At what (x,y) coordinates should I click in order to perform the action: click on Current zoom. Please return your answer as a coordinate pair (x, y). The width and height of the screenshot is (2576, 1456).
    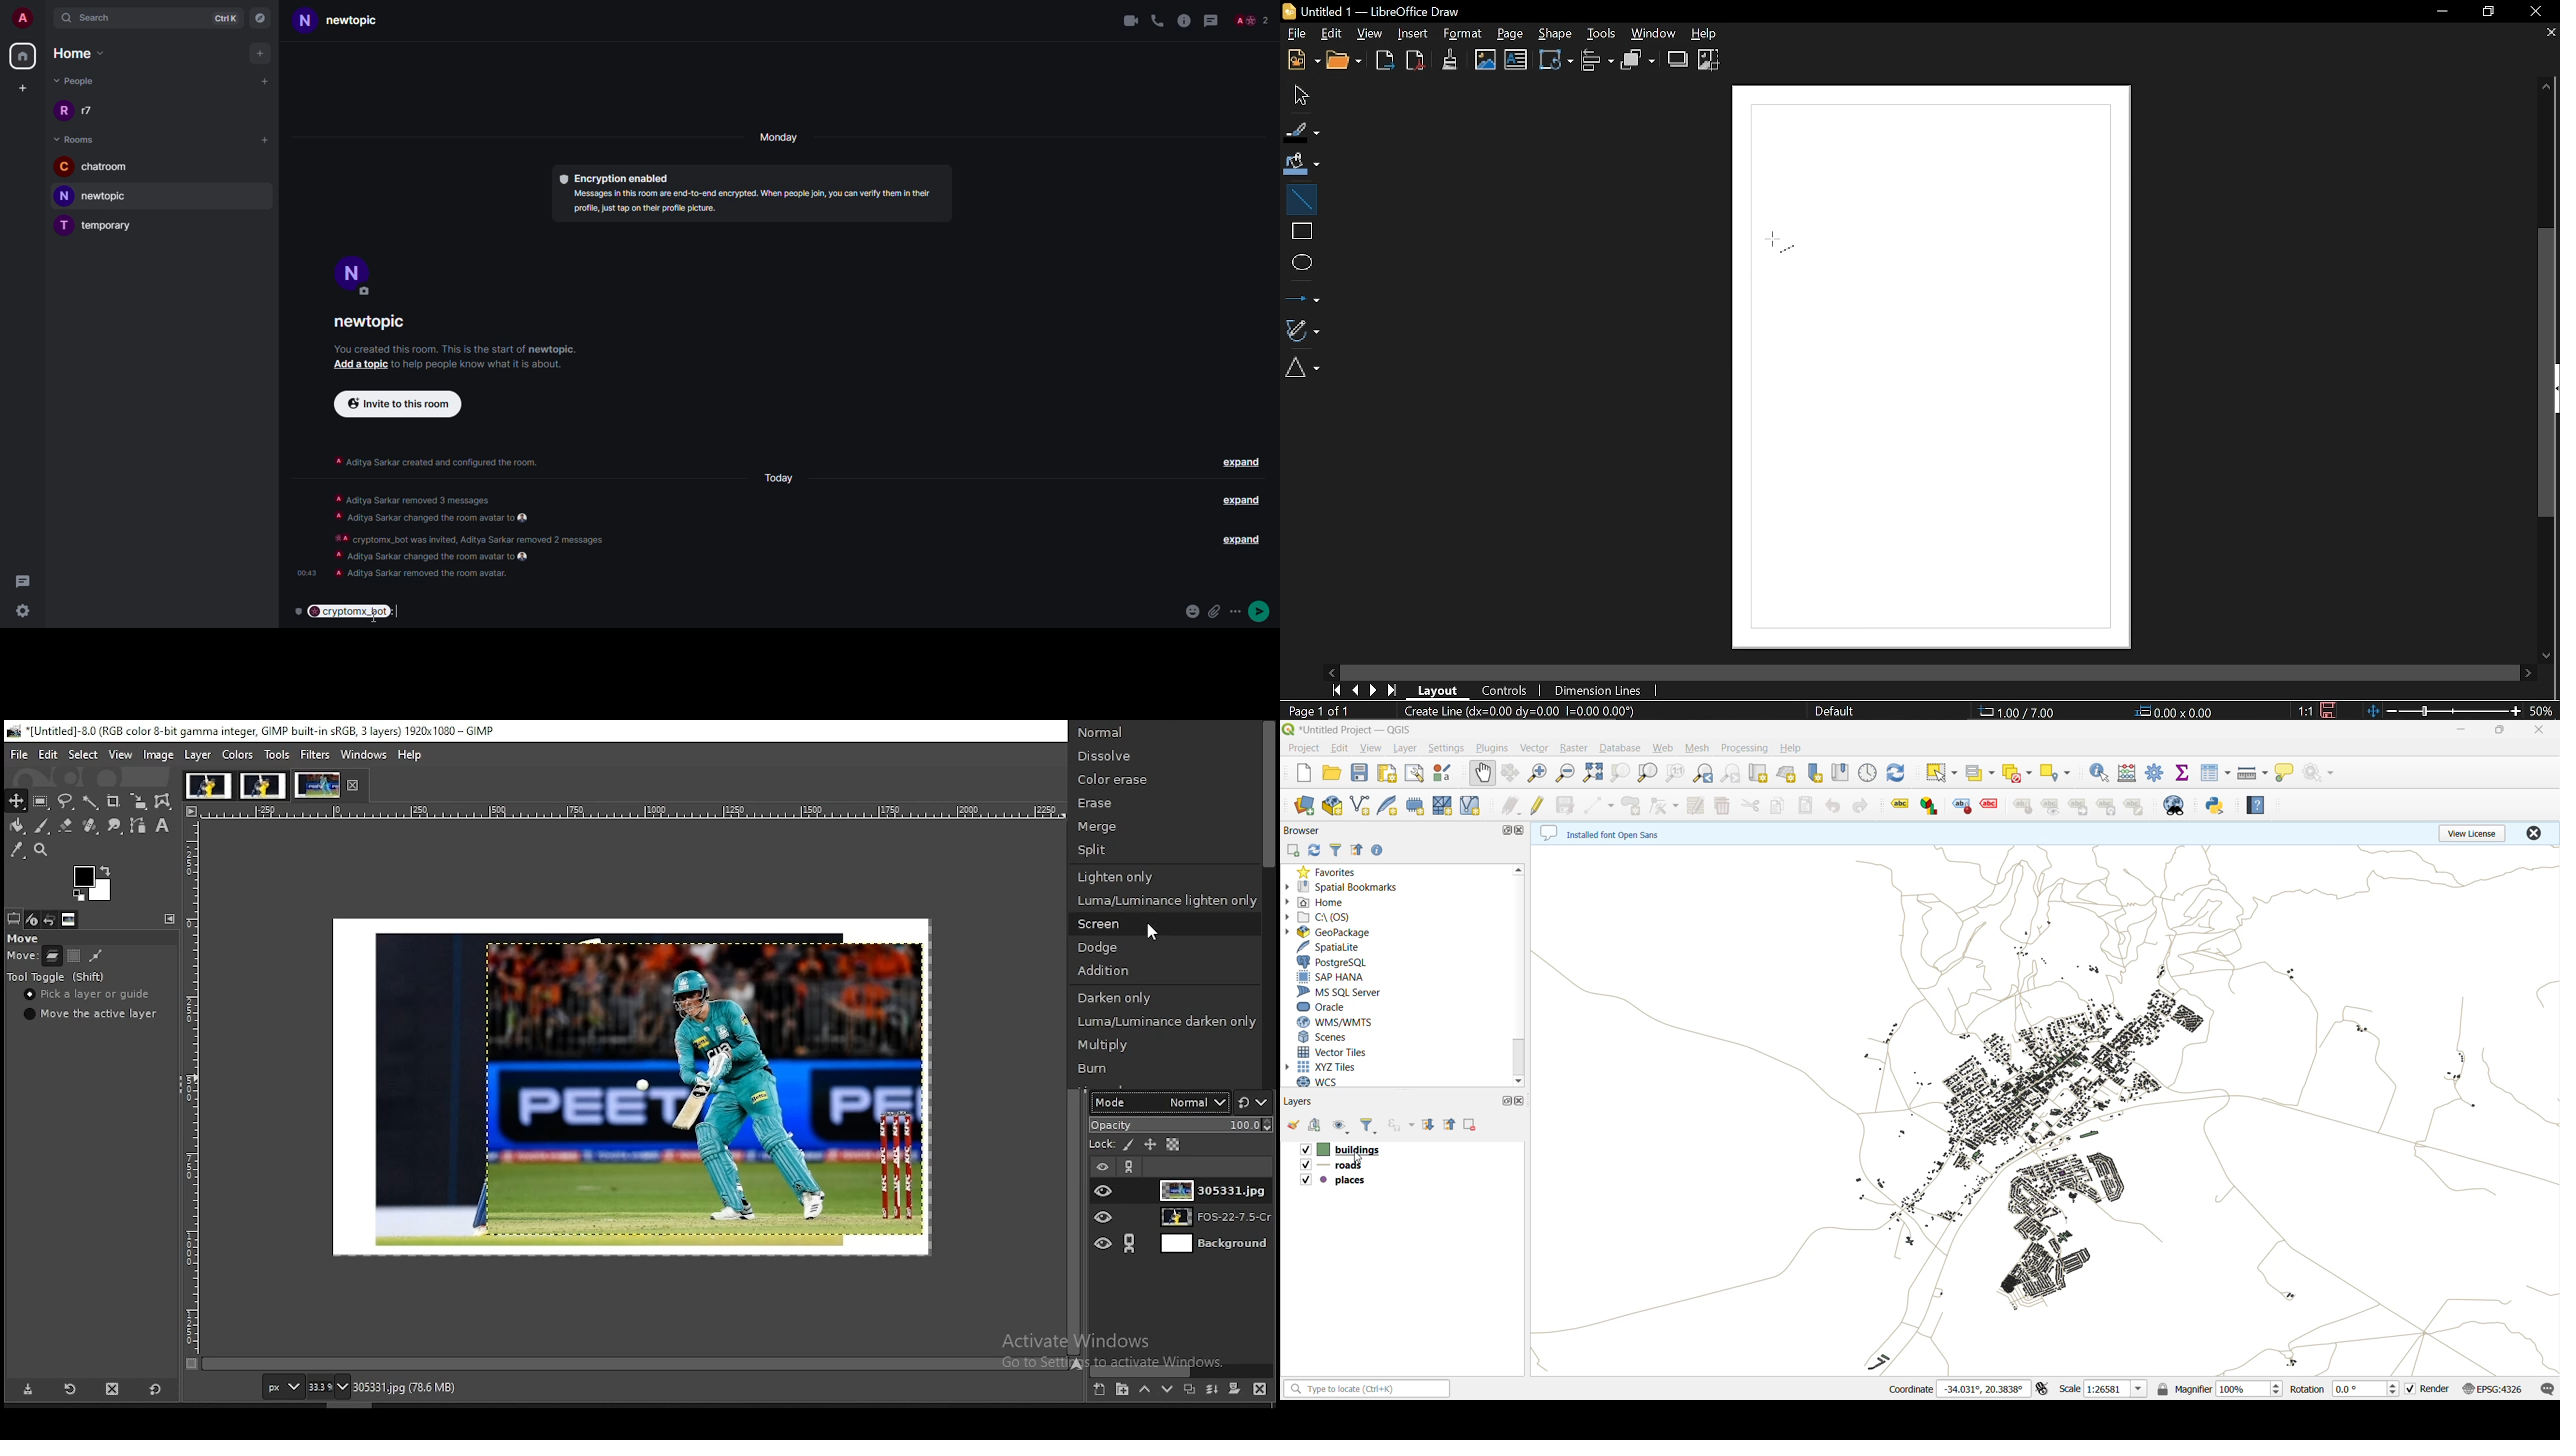
    Looking at the image, I should click on (2544, 711).